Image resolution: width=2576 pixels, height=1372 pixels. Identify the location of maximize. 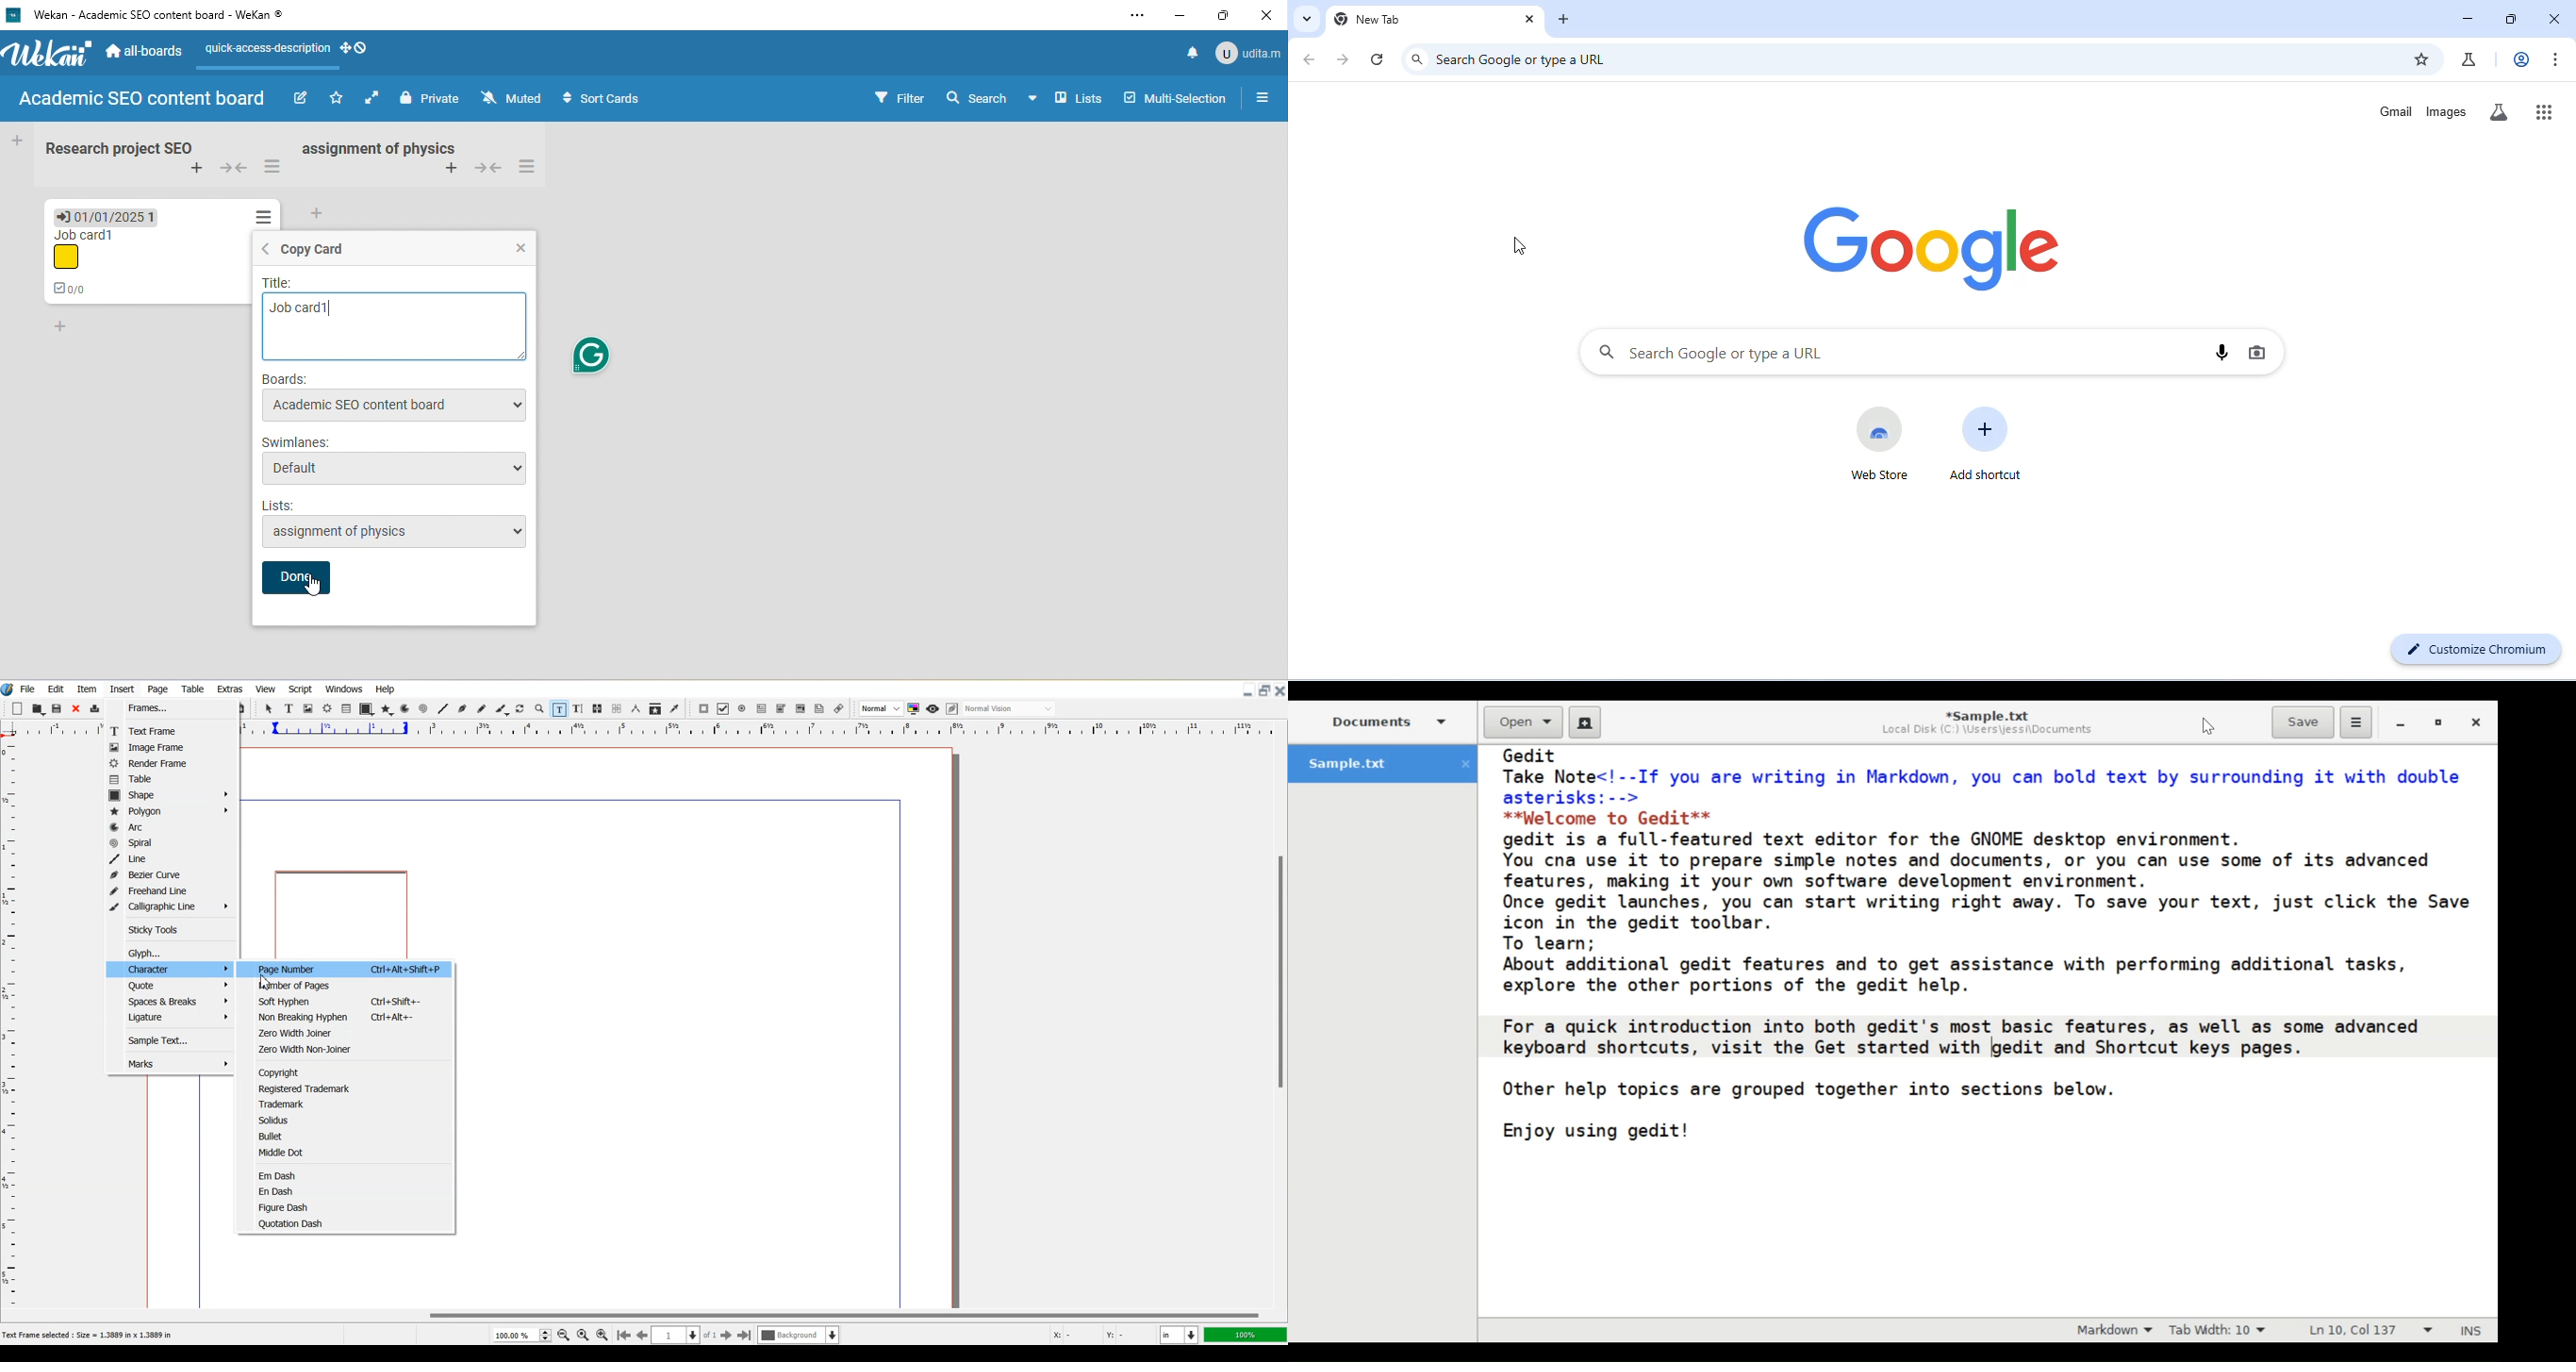
(2511, 18).